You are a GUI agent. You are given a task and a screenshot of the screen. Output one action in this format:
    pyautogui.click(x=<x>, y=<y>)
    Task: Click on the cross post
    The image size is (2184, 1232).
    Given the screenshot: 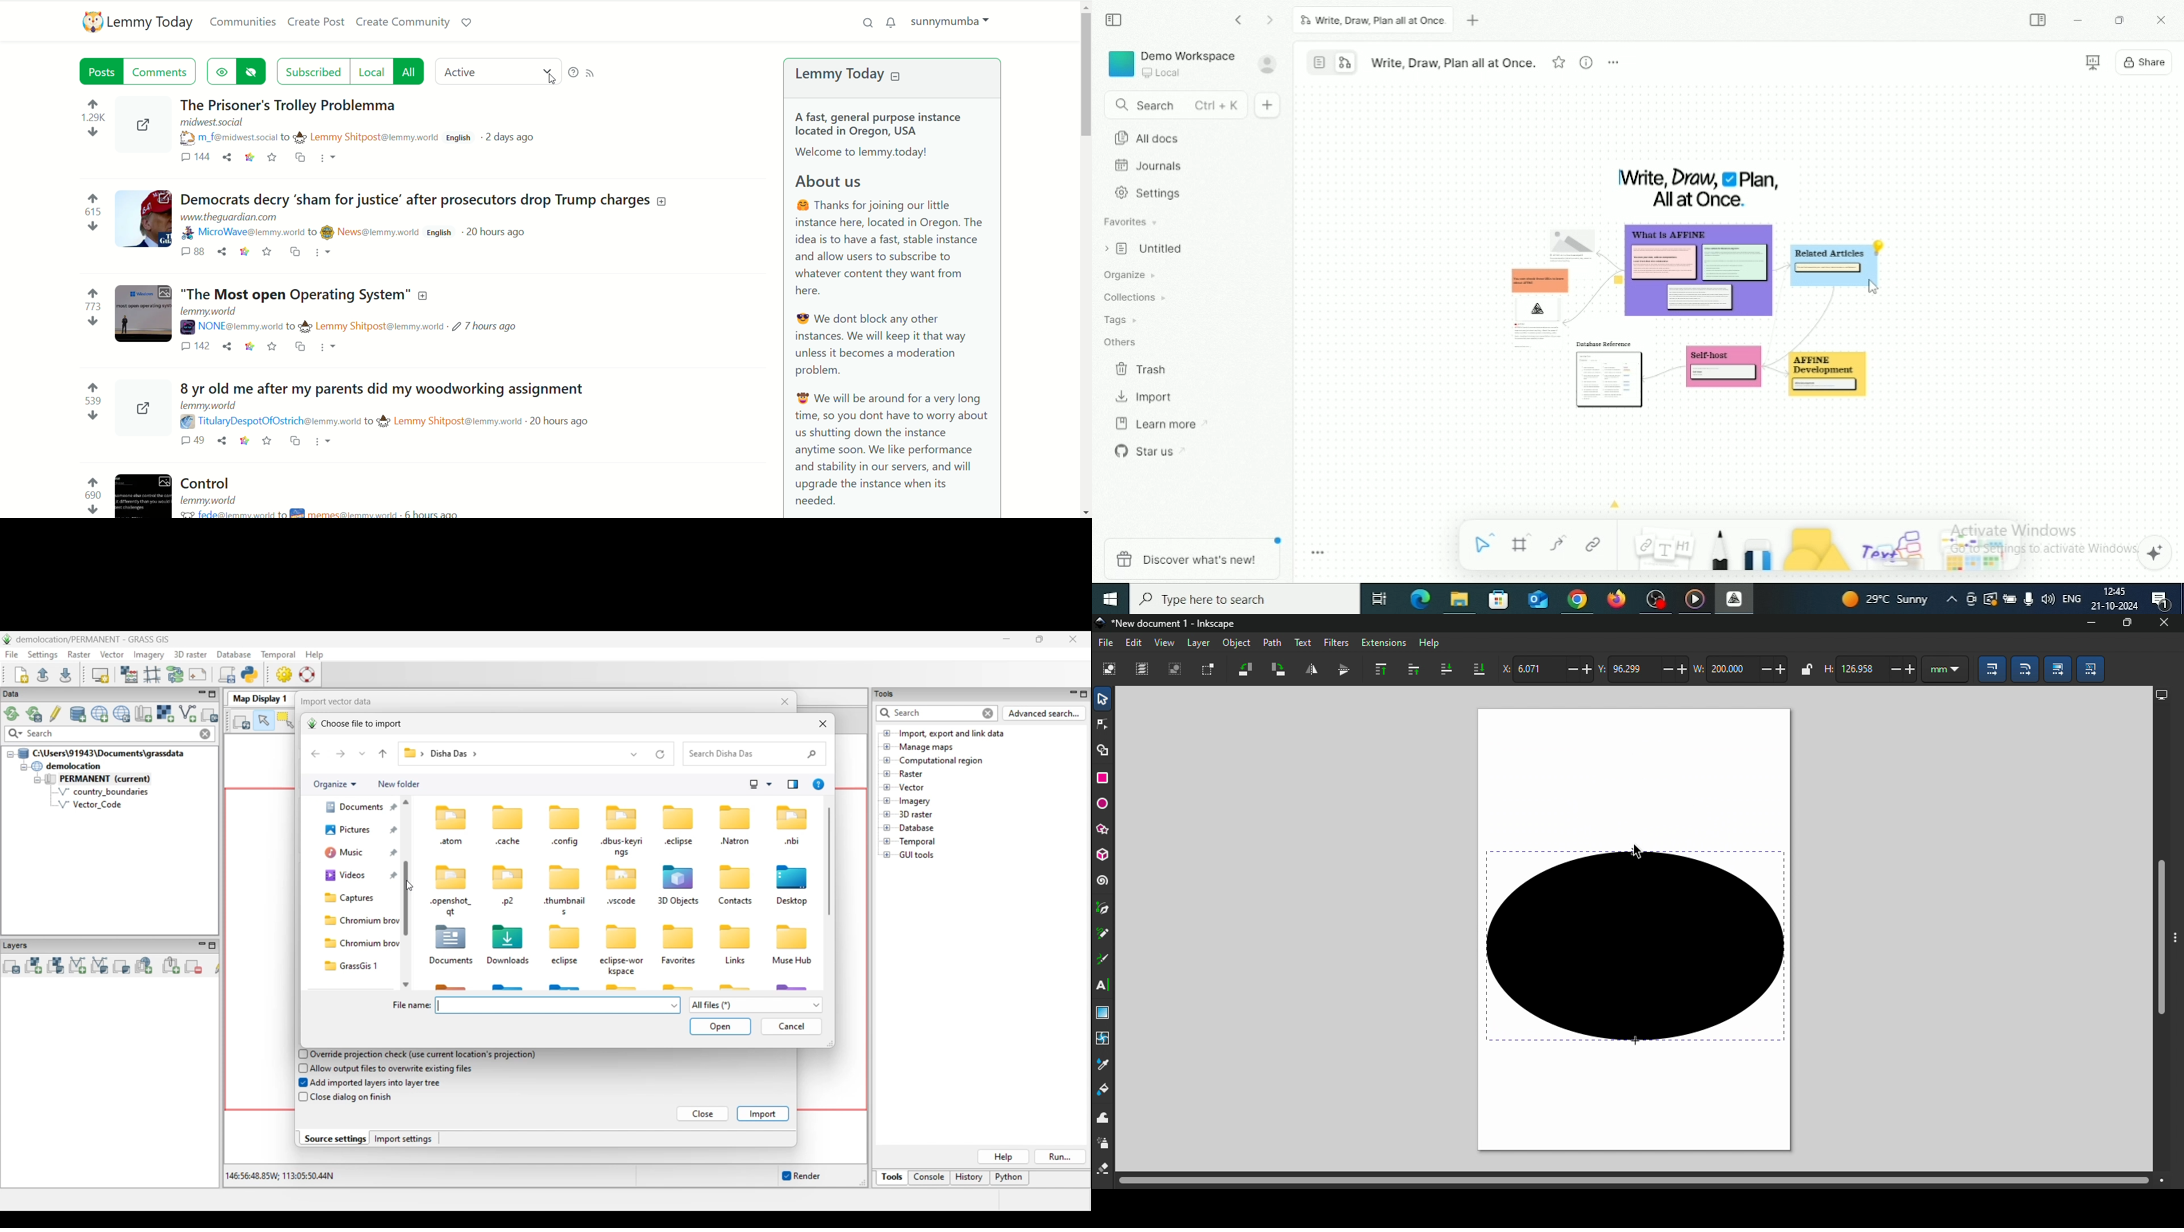 What is the action you would take?
    pyautogui.click(x=302, y=158)
    